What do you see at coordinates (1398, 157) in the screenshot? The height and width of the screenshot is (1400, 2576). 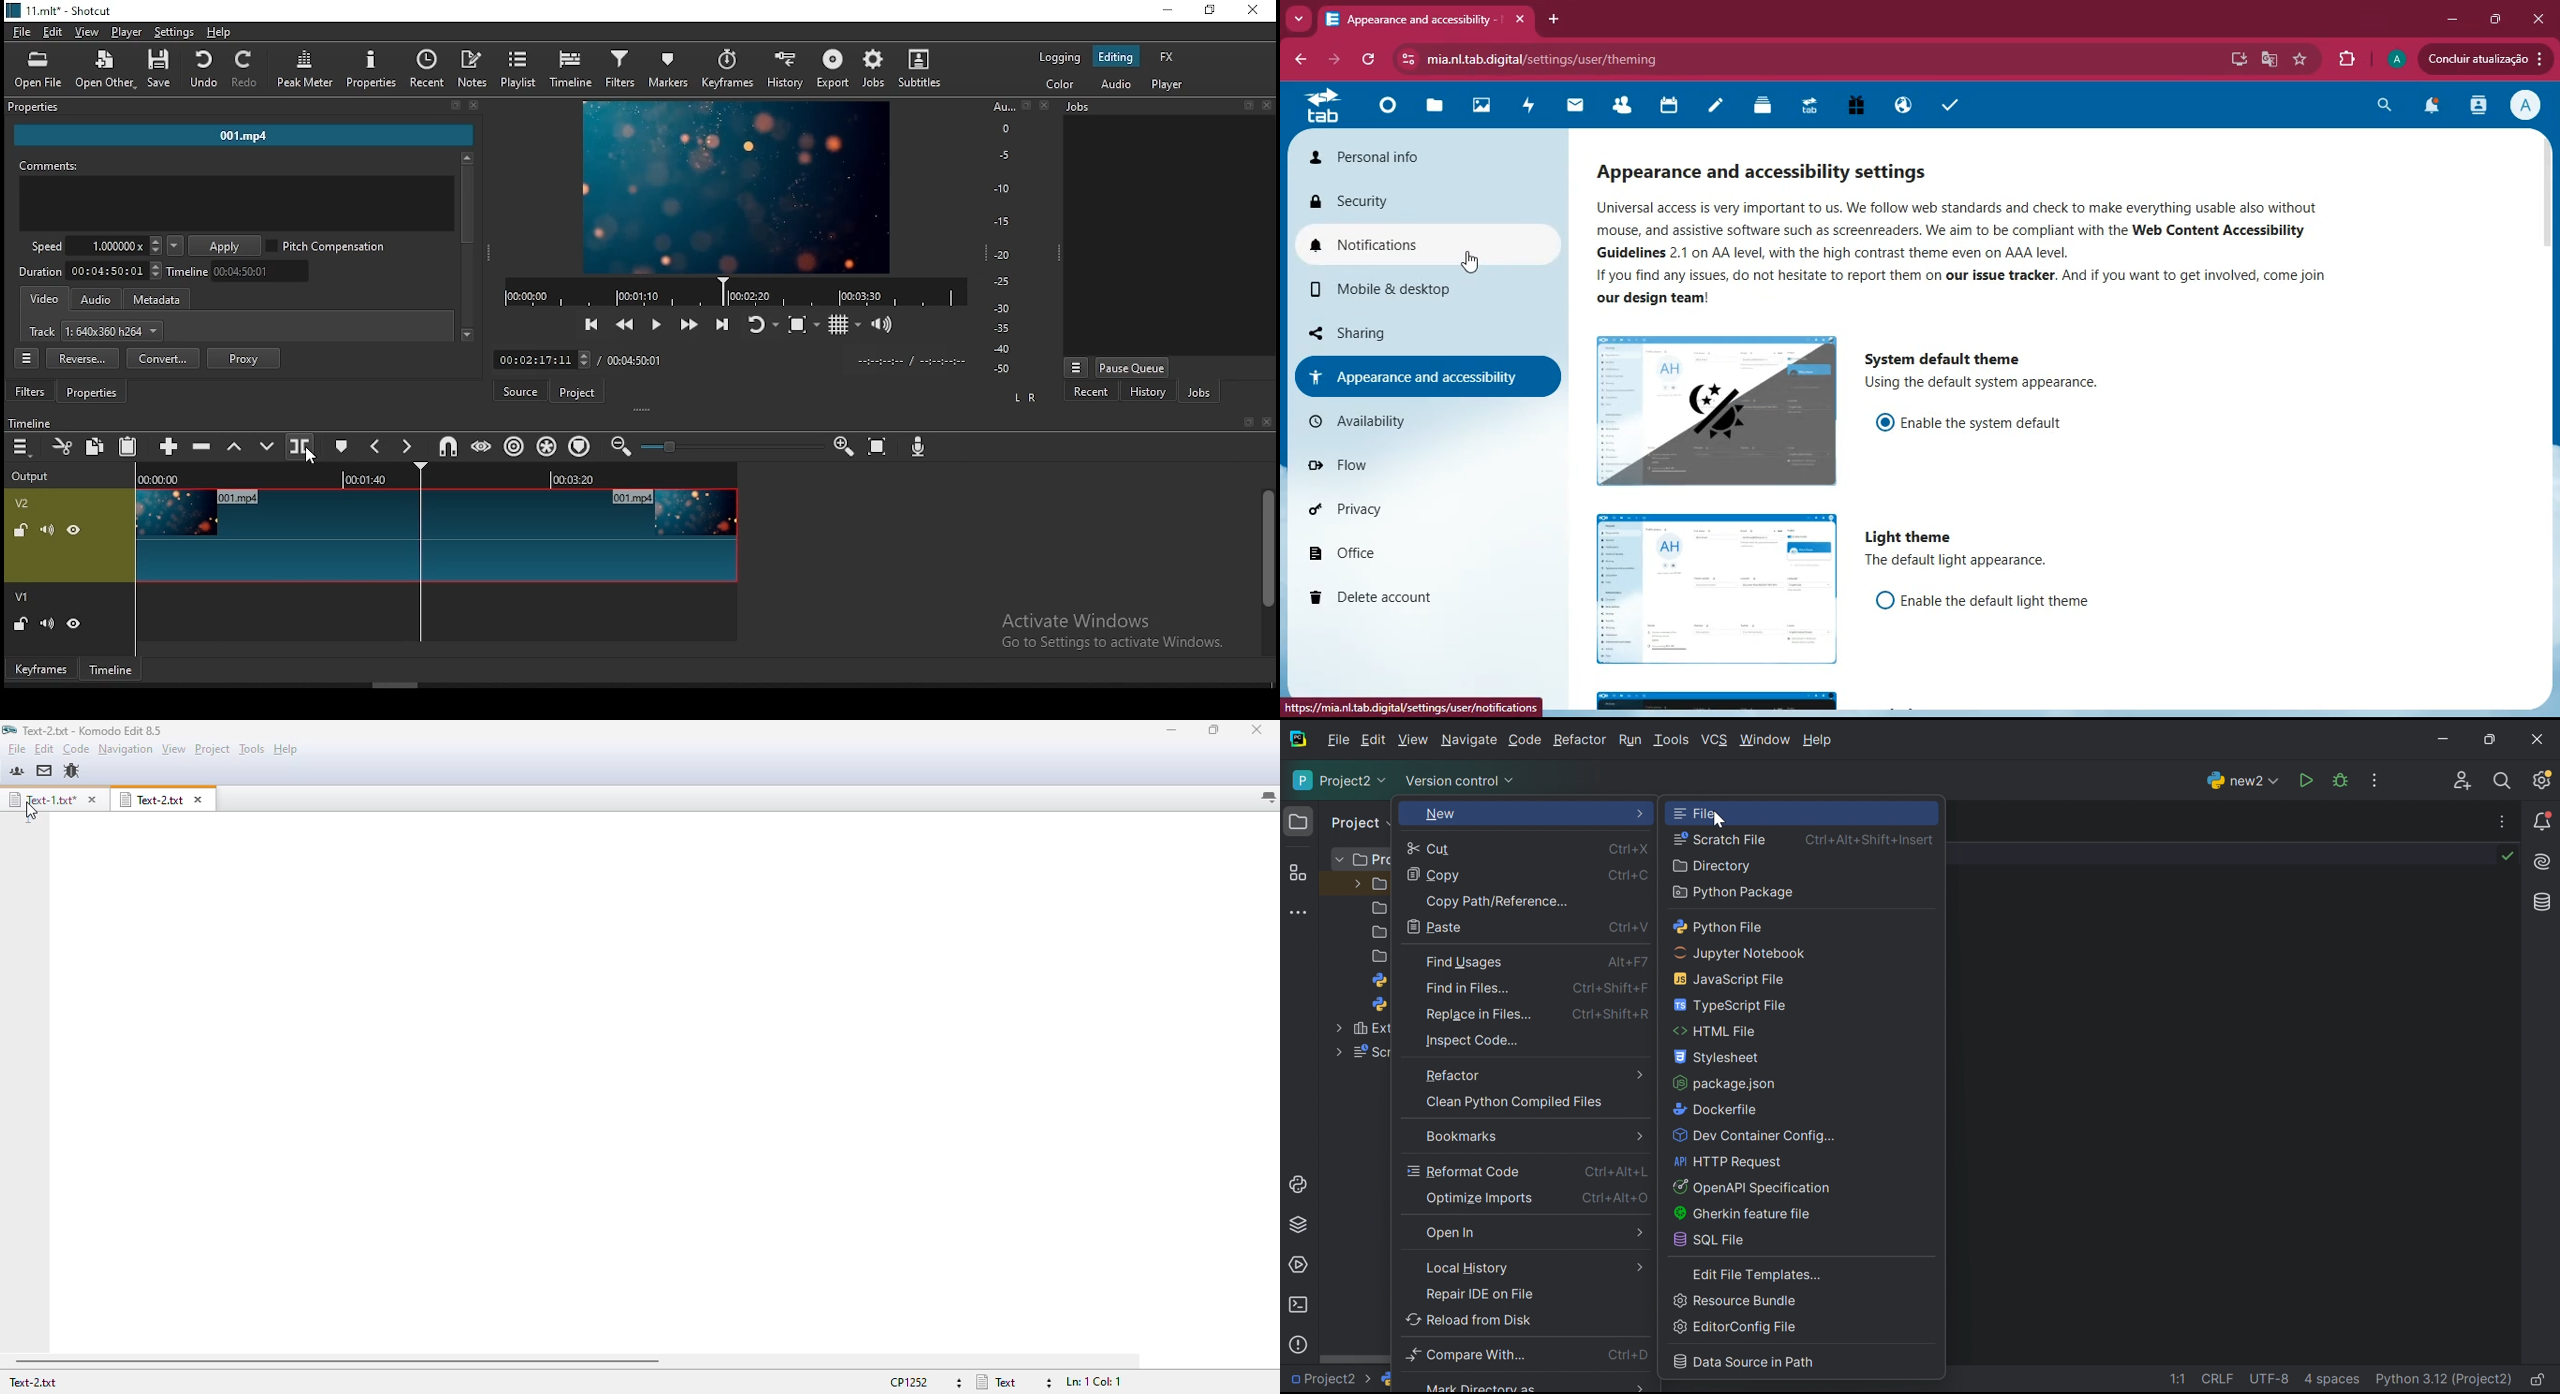 I see `personal info` at bounding box center [1398, 157].